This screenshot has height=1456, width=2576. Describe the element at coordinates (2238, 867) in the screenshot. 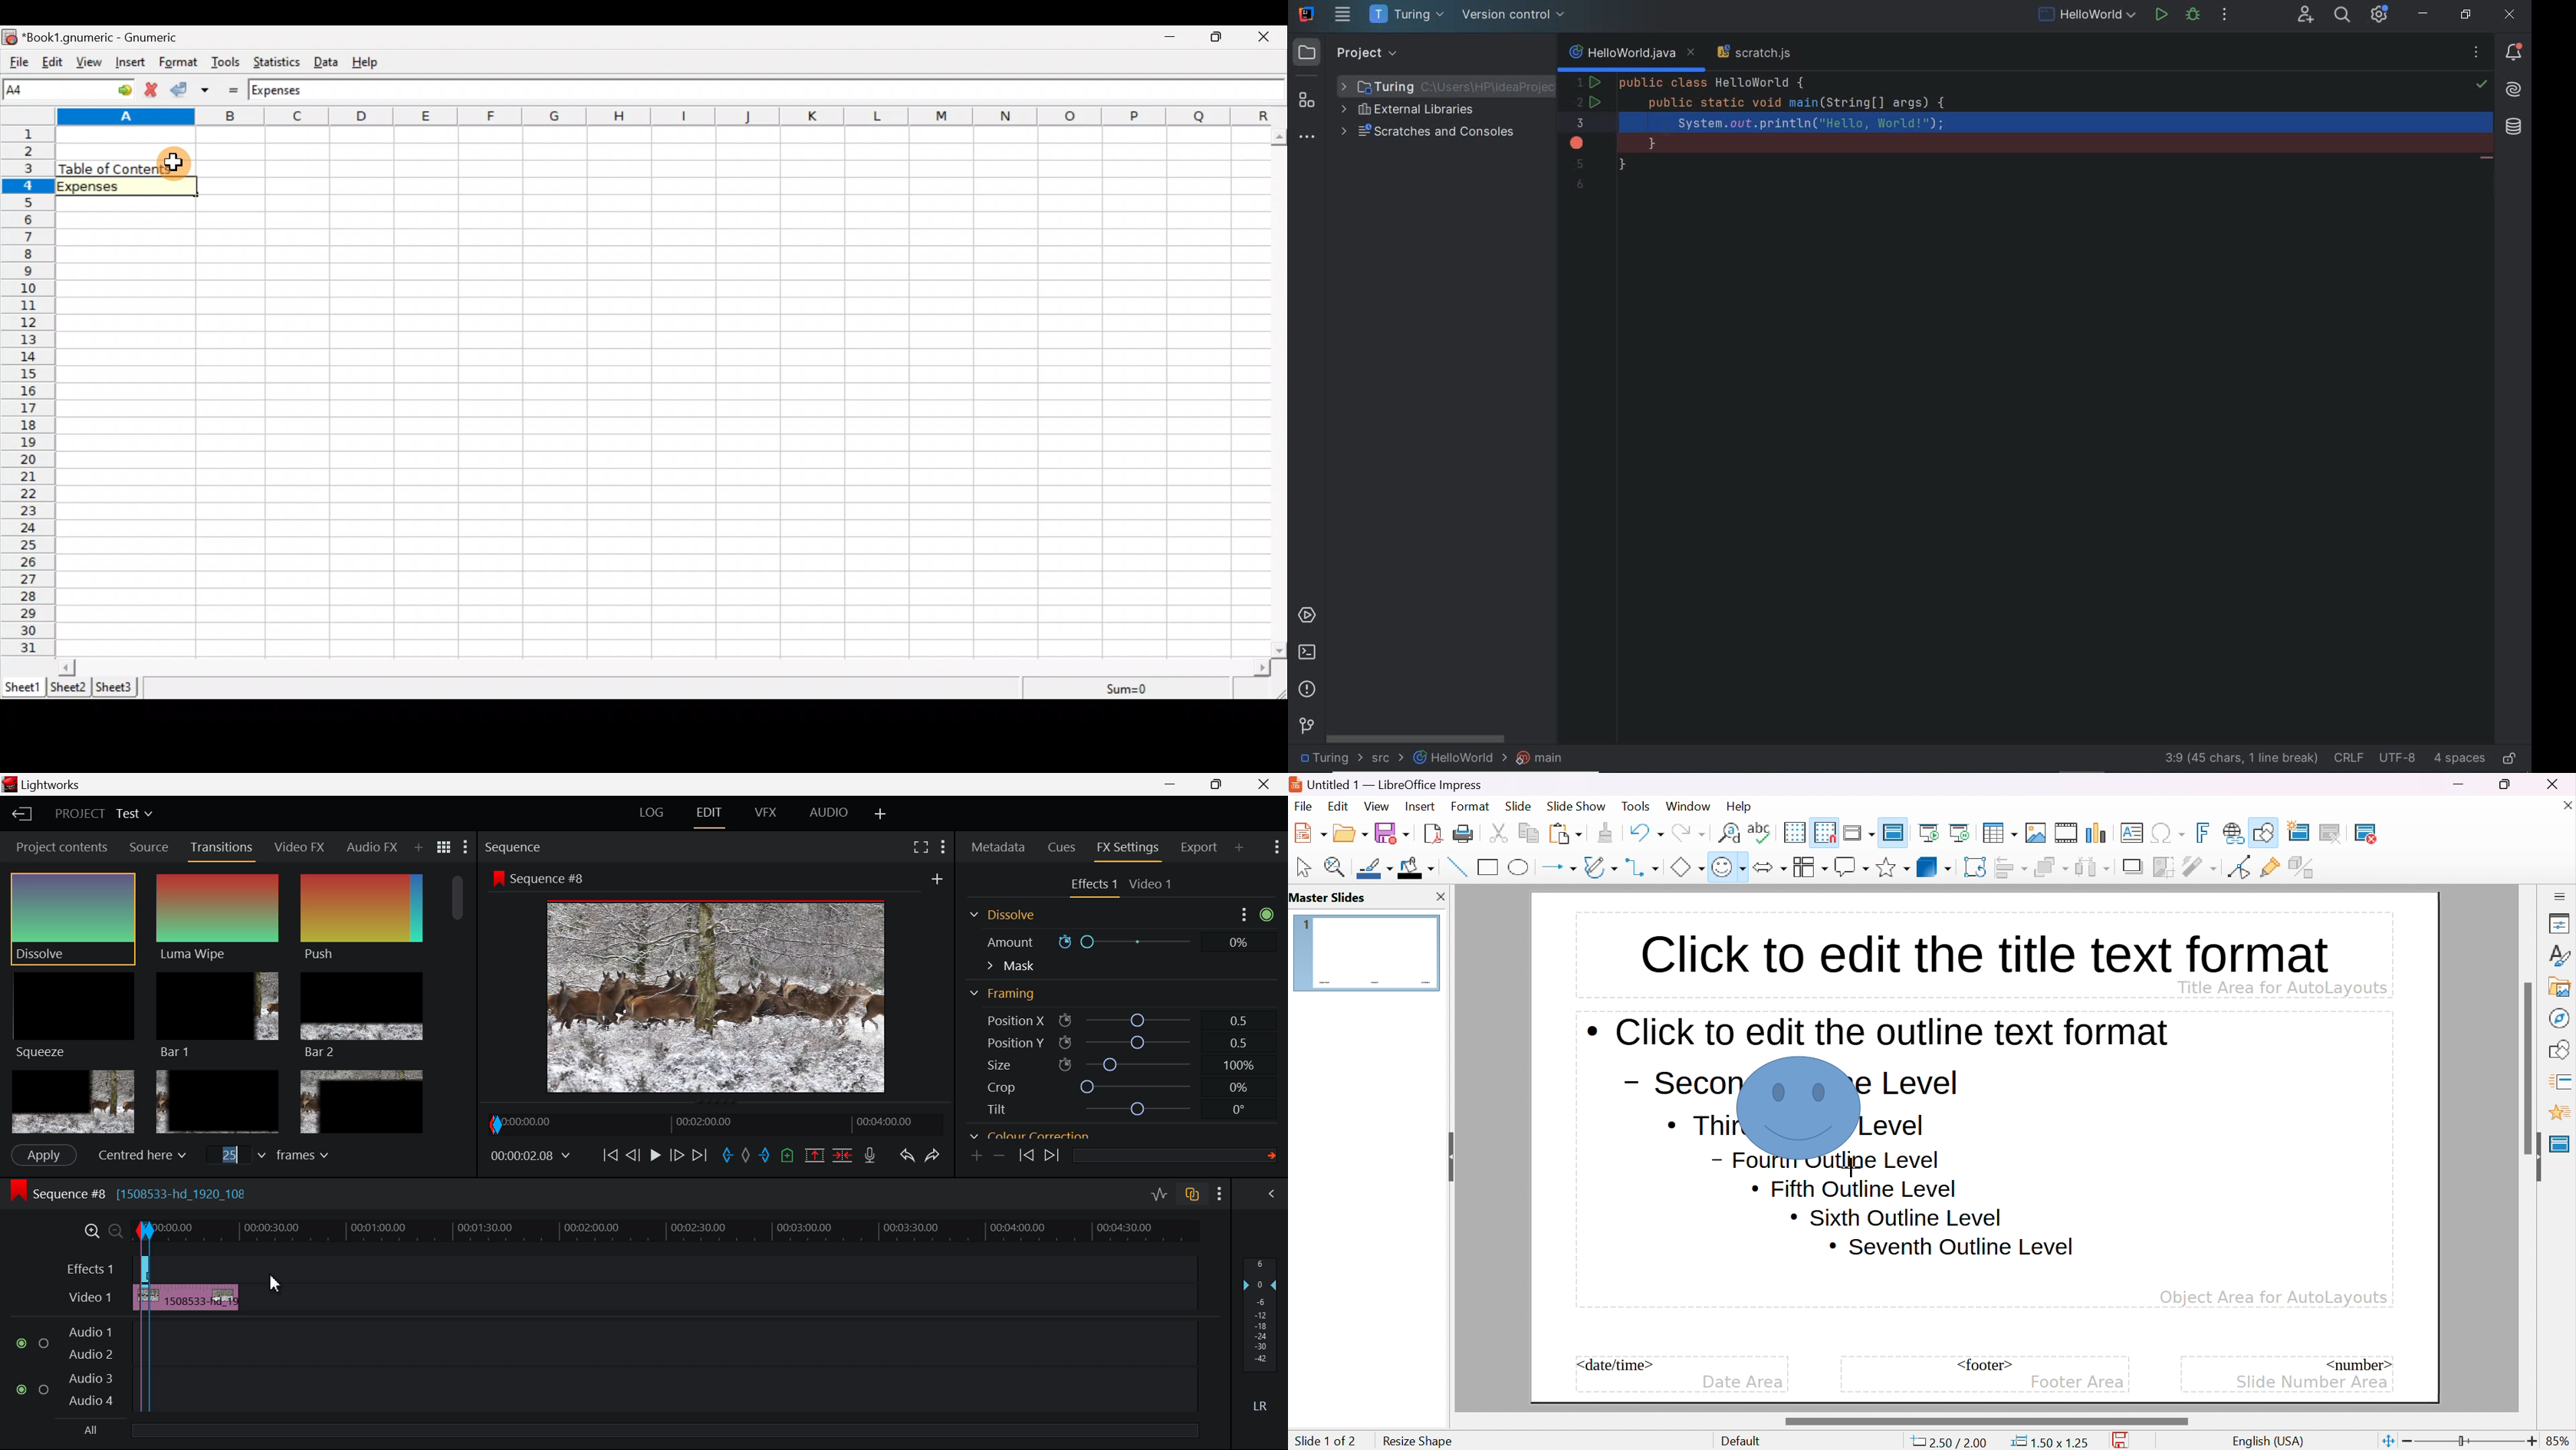

I see `toggle point edit mode` at that location.